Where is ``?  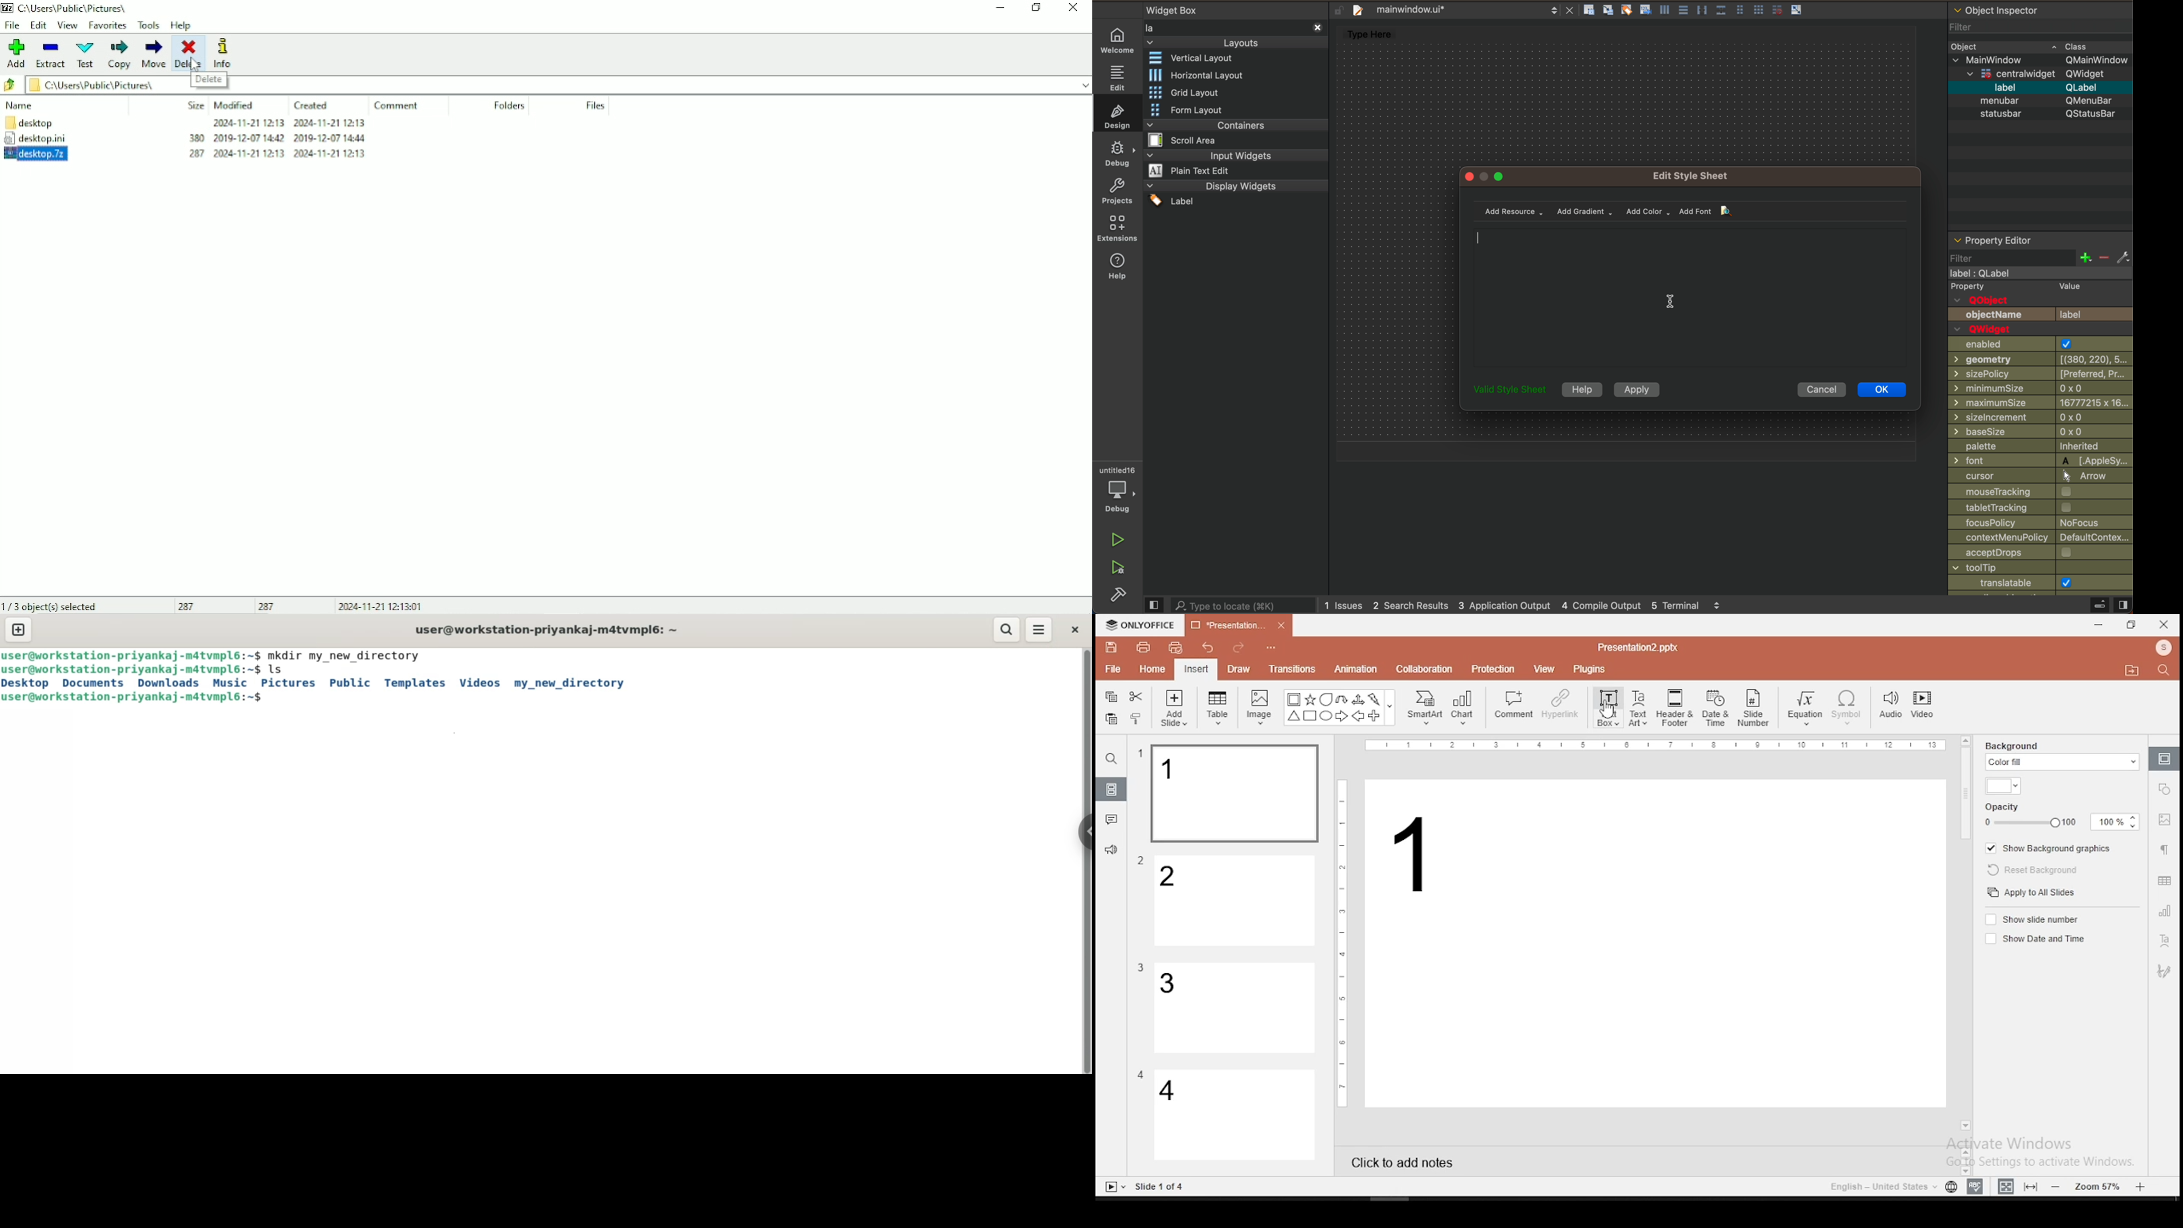  is located at coordinates (1343, 941).